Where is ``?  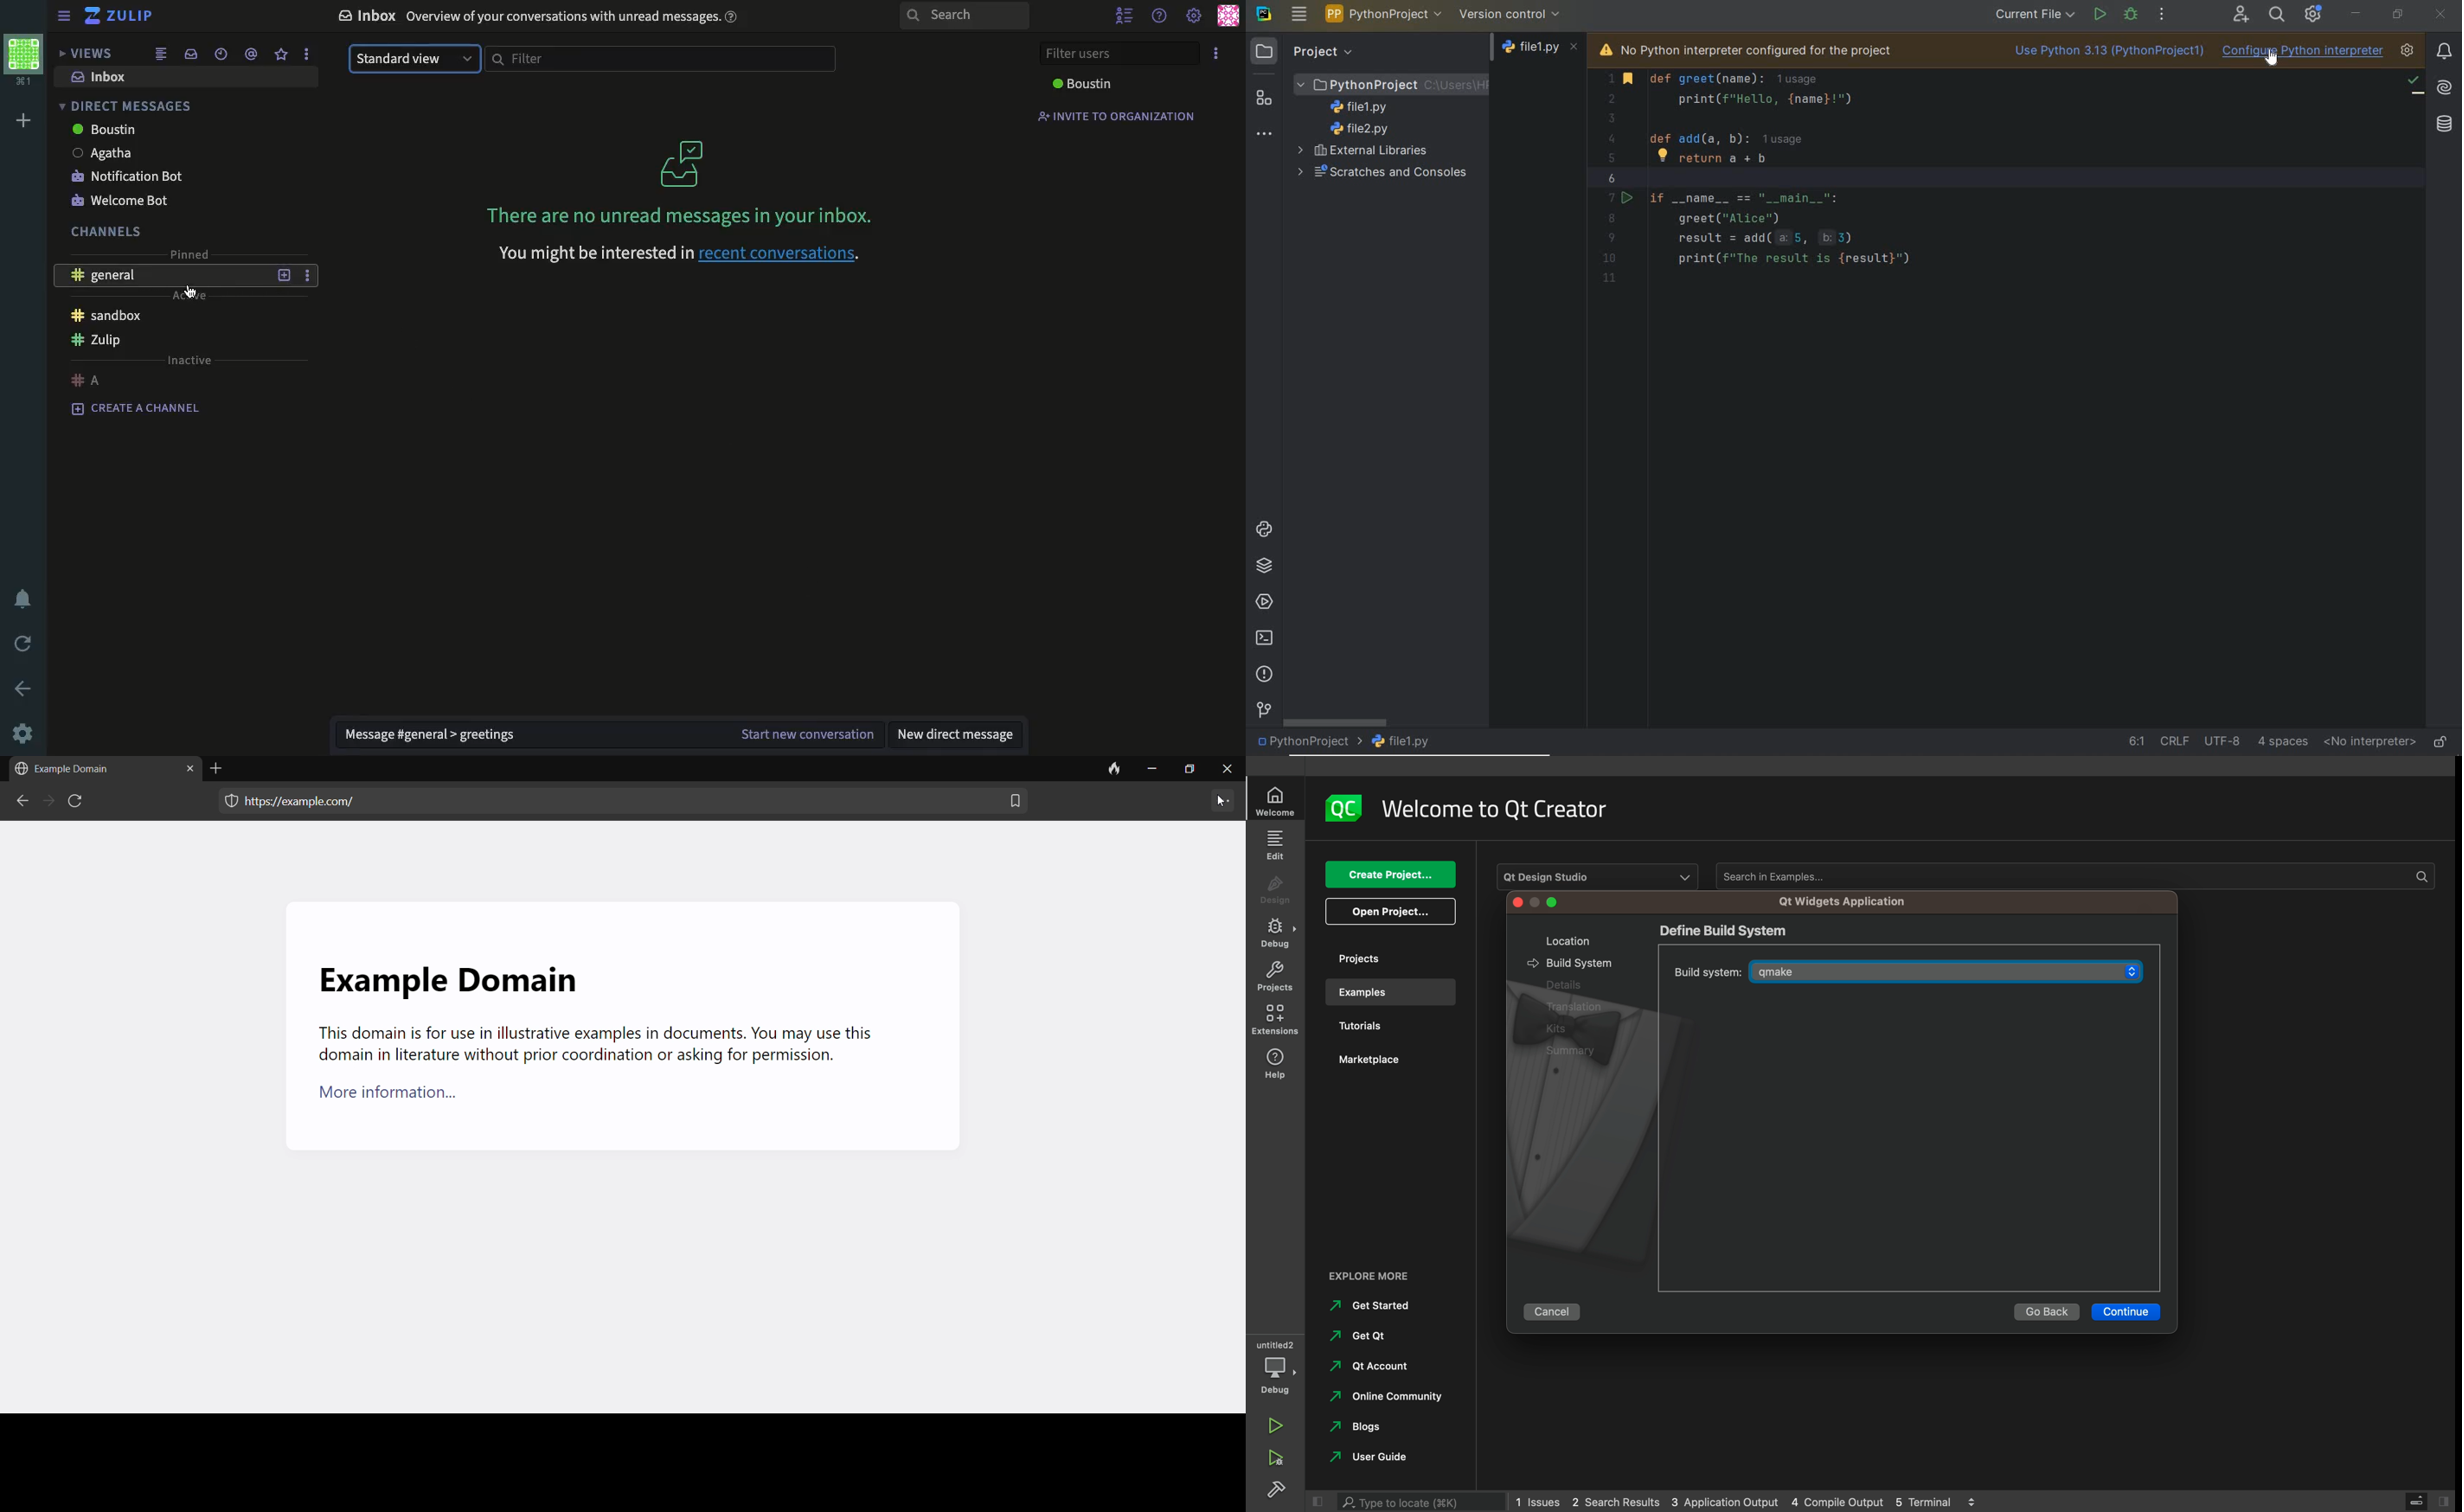
 is located at coordinates (1321, 1501).